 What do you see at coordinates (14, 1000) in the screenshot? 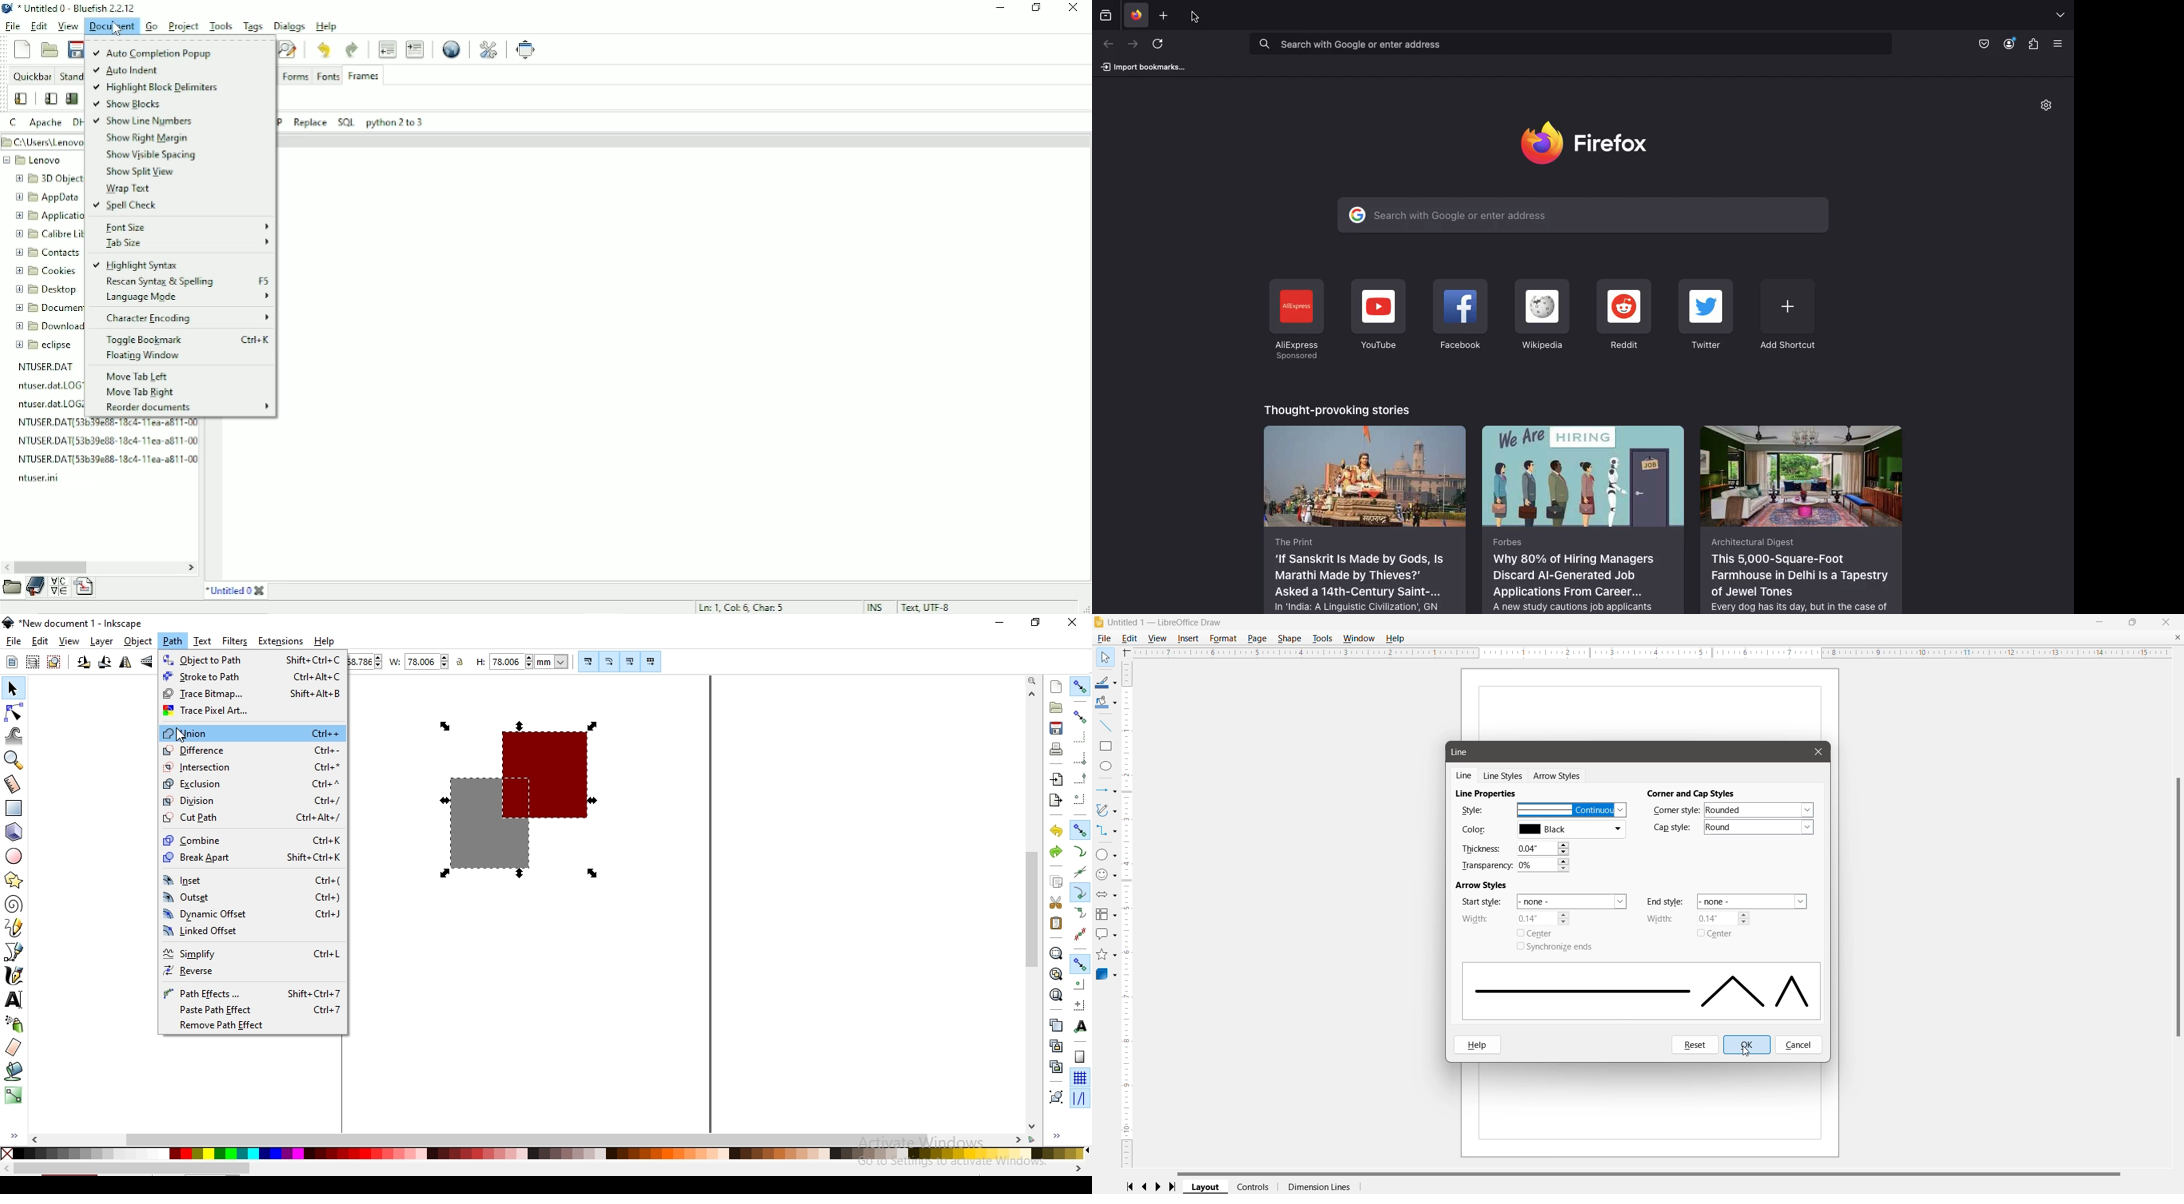
I see `create and edit text objects` at bounding box center [14, 1000].